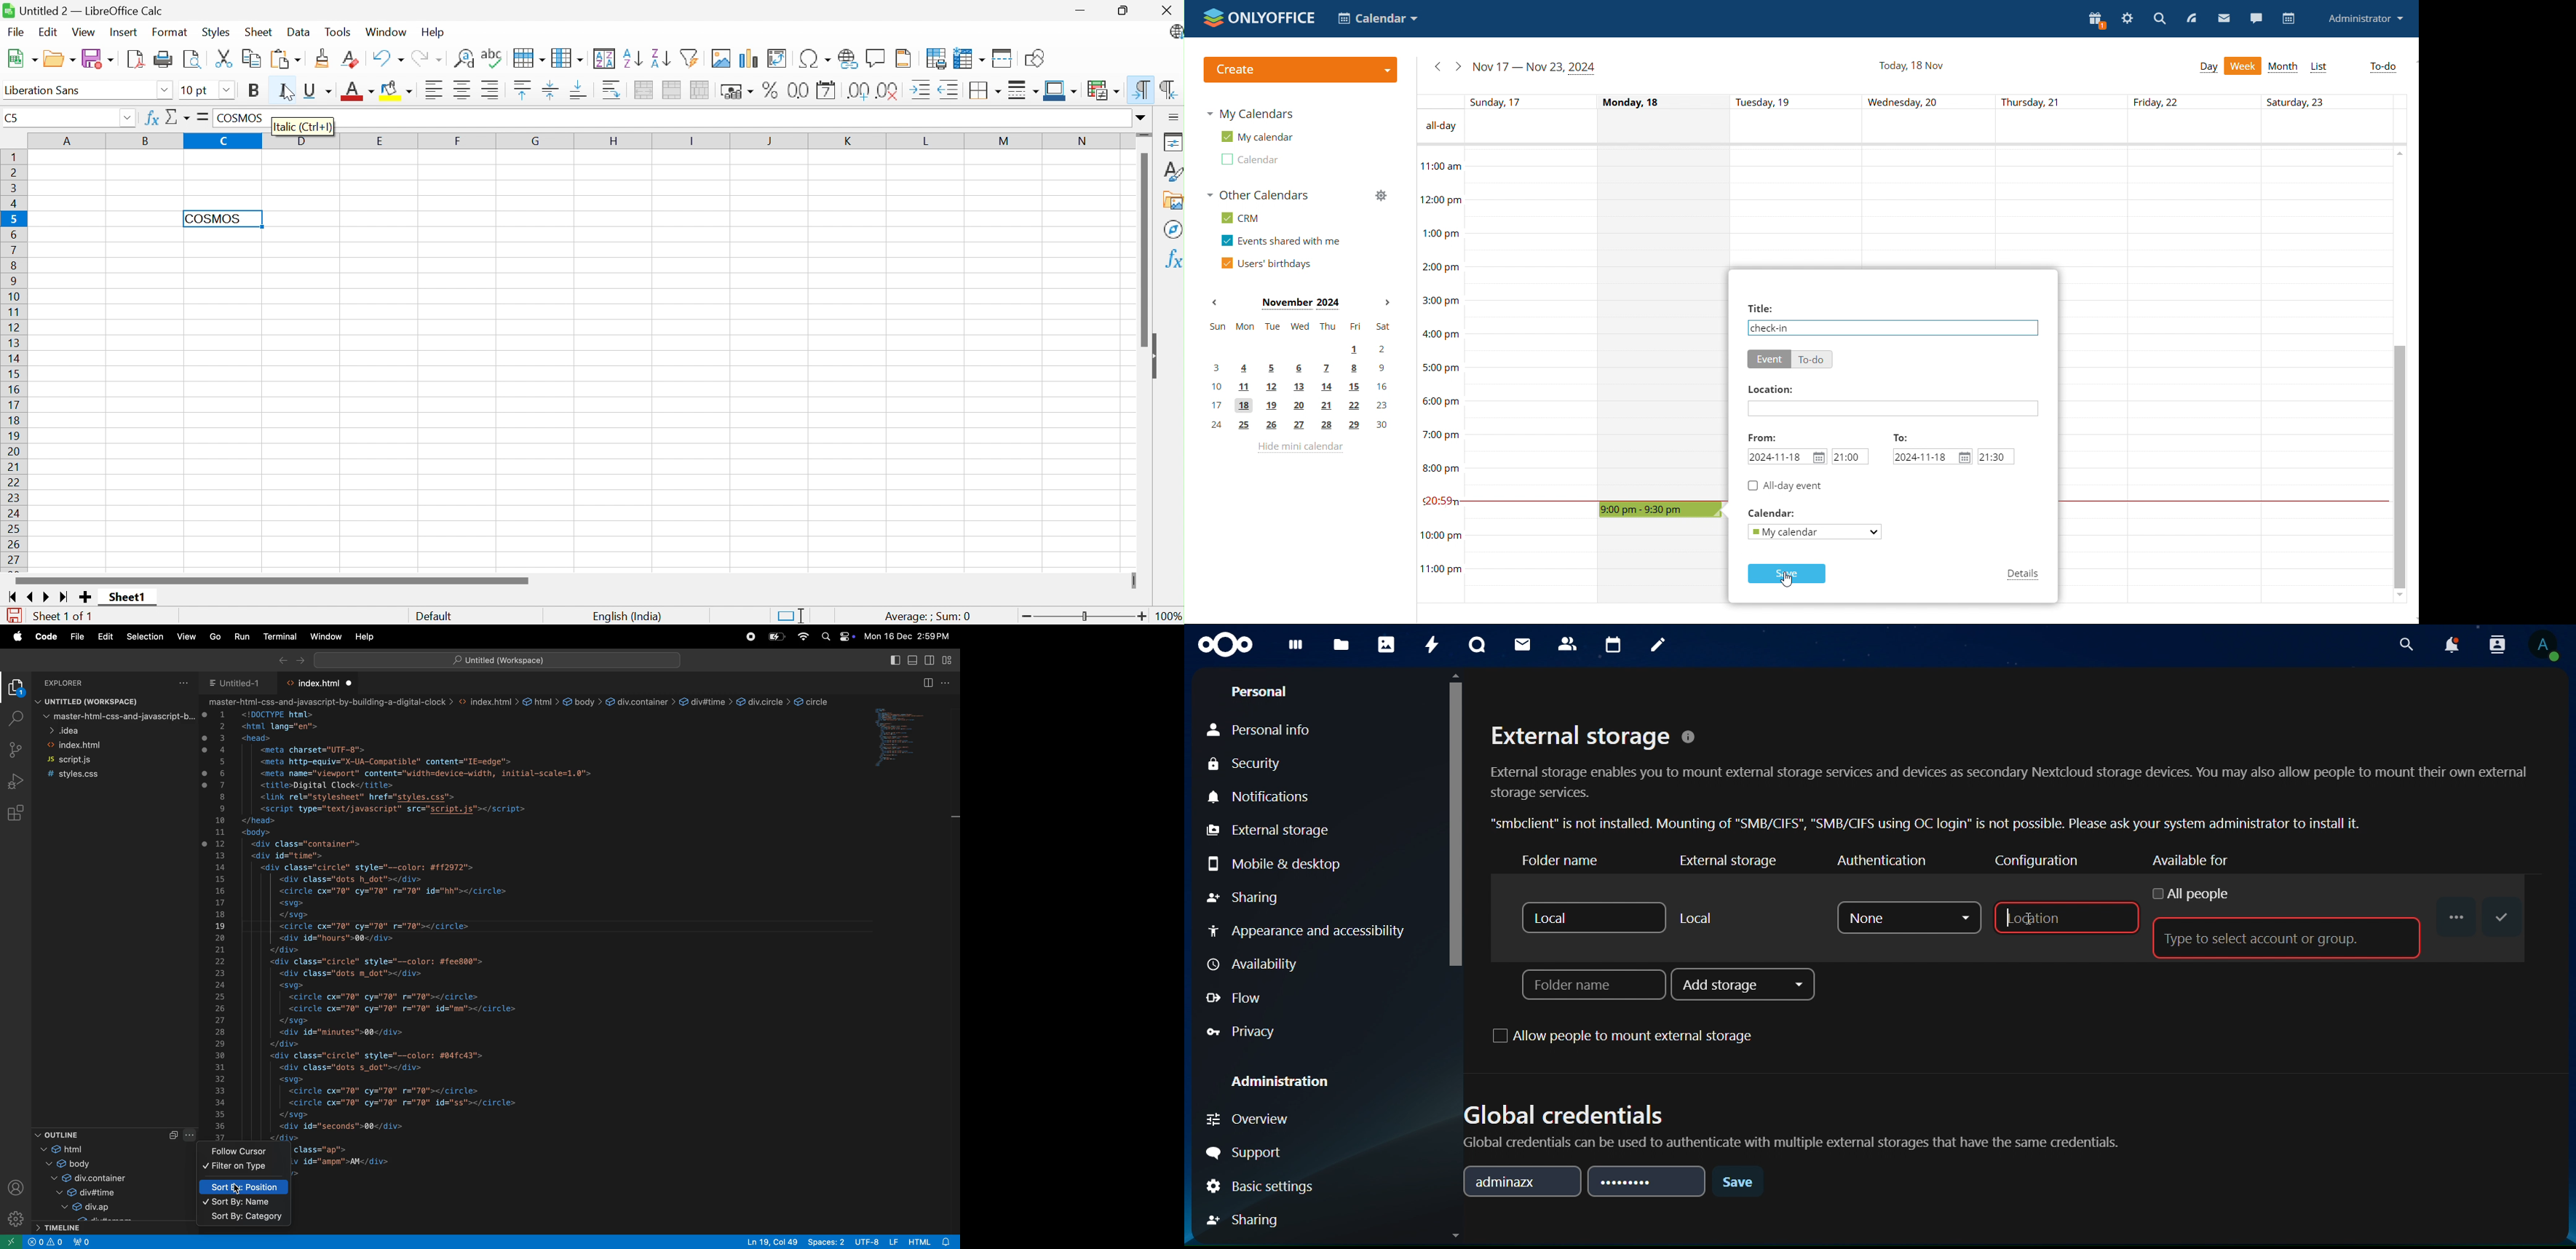 Image resolution: width=2576 pixels, height=1260 pixels. Describe the element at coordinates (1575, 862) in the screenshot. I see `folder name` at that location.